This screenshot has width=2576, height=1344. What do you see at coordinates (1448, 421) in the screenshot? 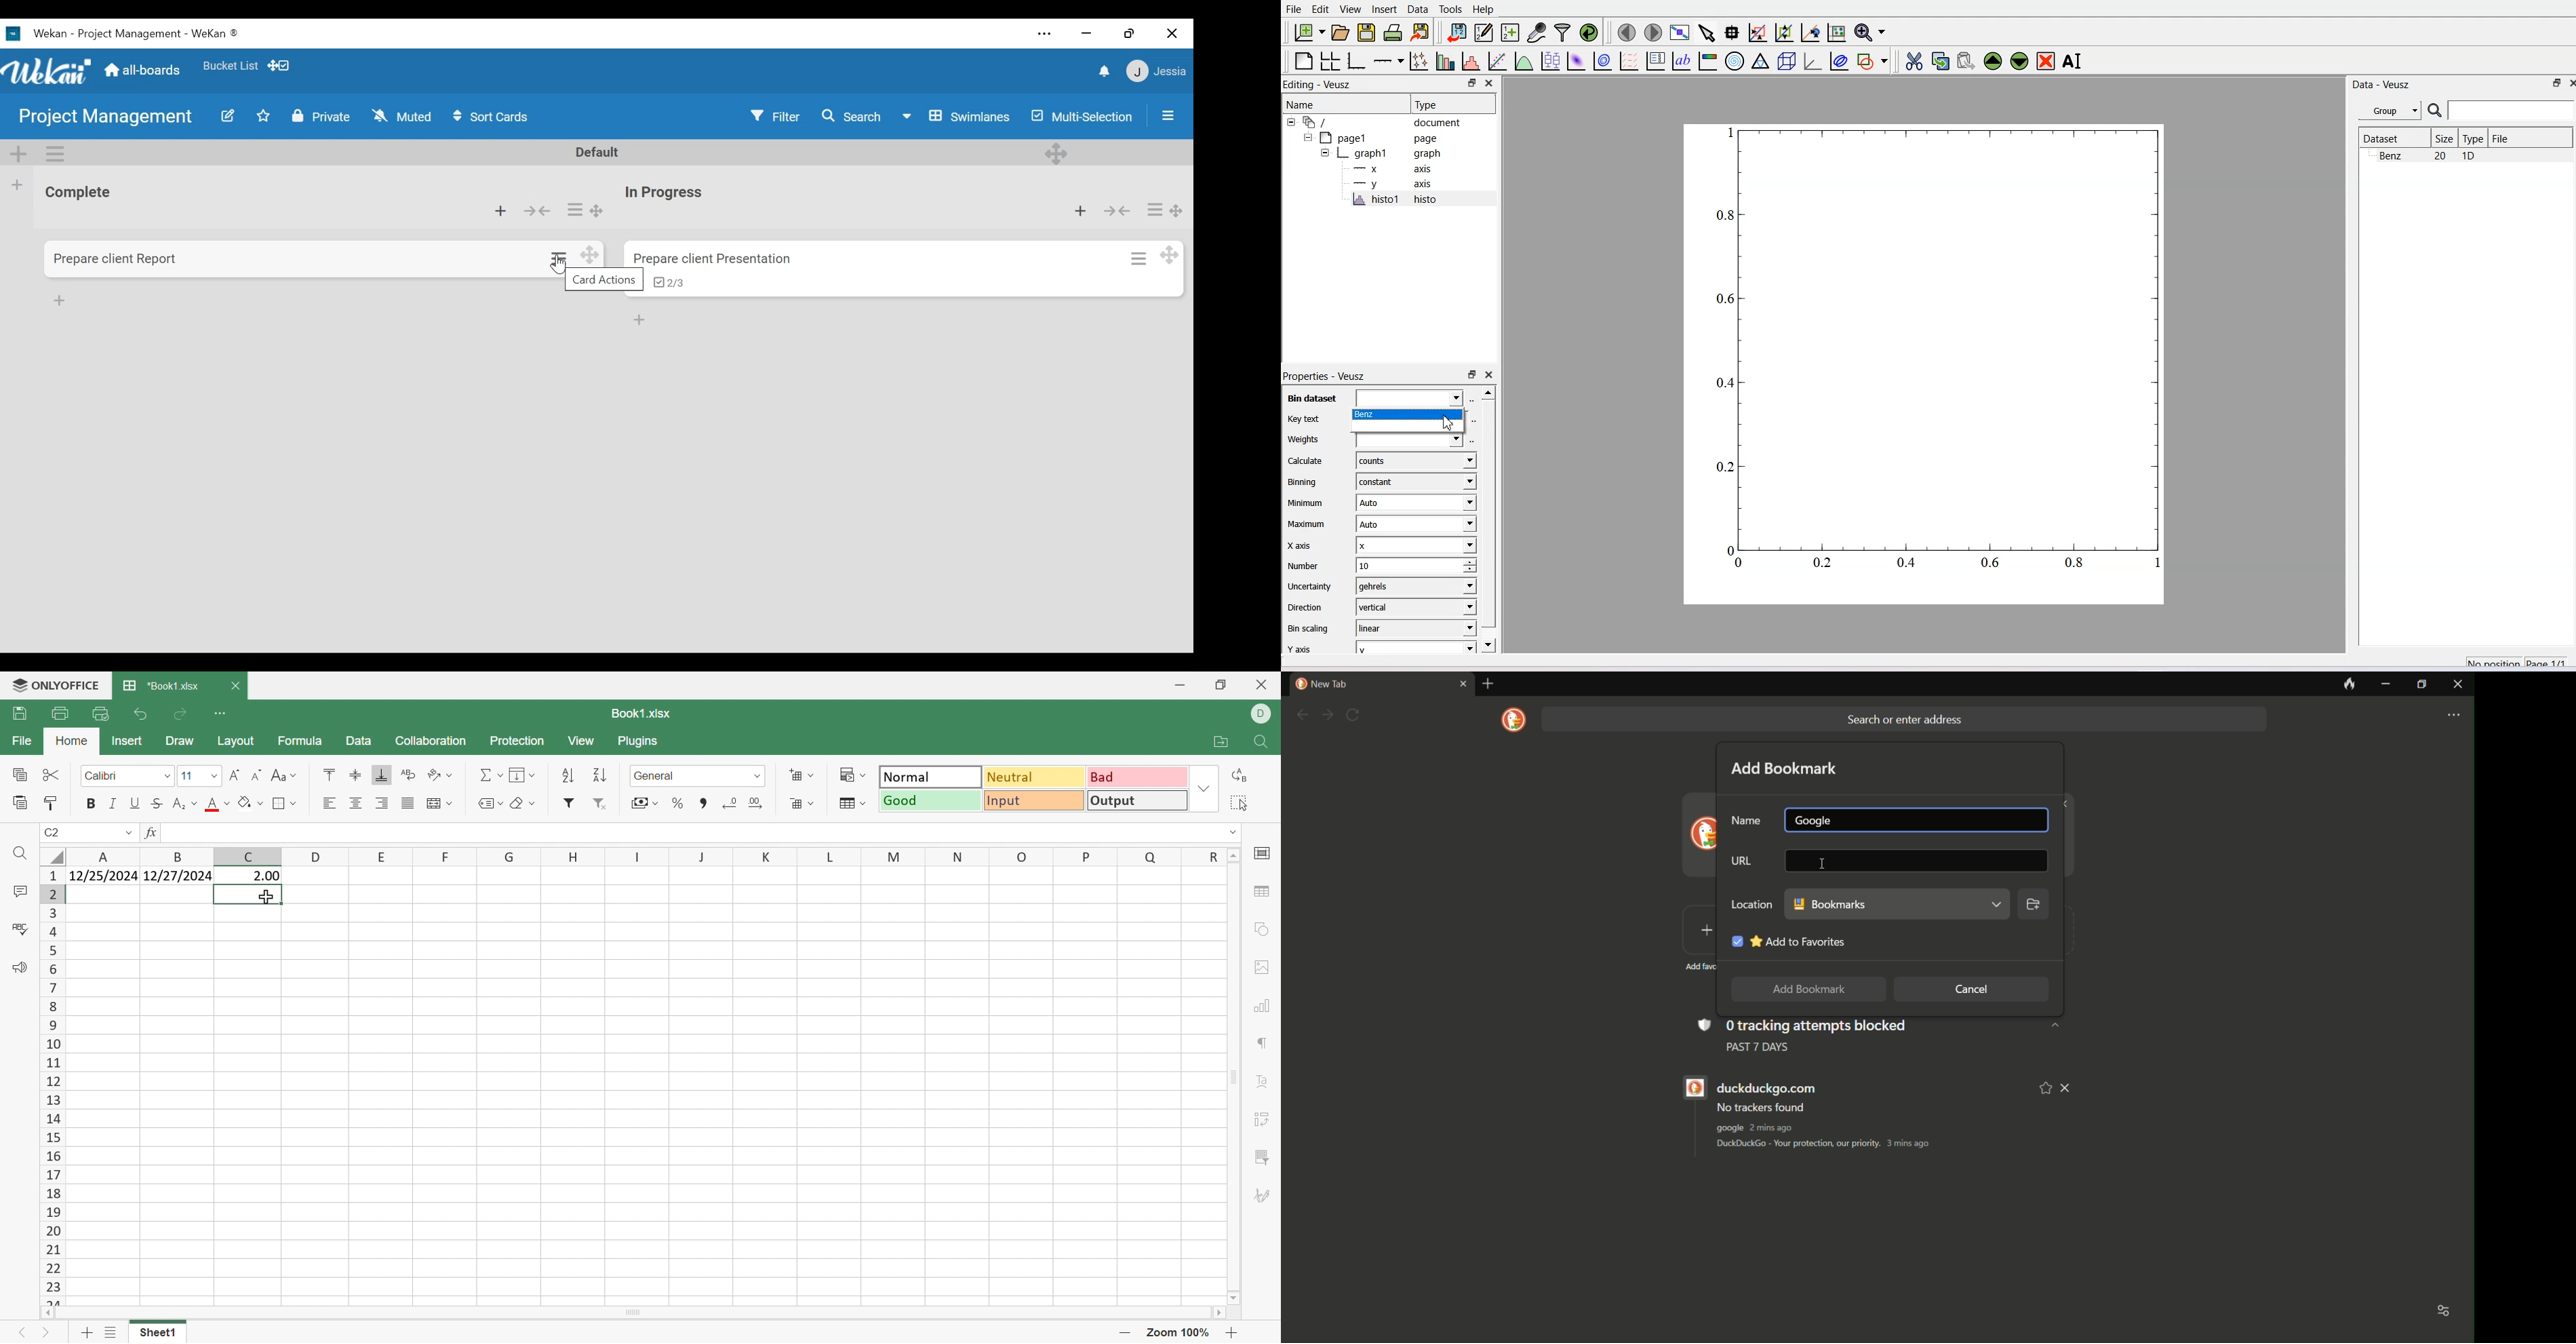
I see `Cursor` at bounding box center [1448, 421].